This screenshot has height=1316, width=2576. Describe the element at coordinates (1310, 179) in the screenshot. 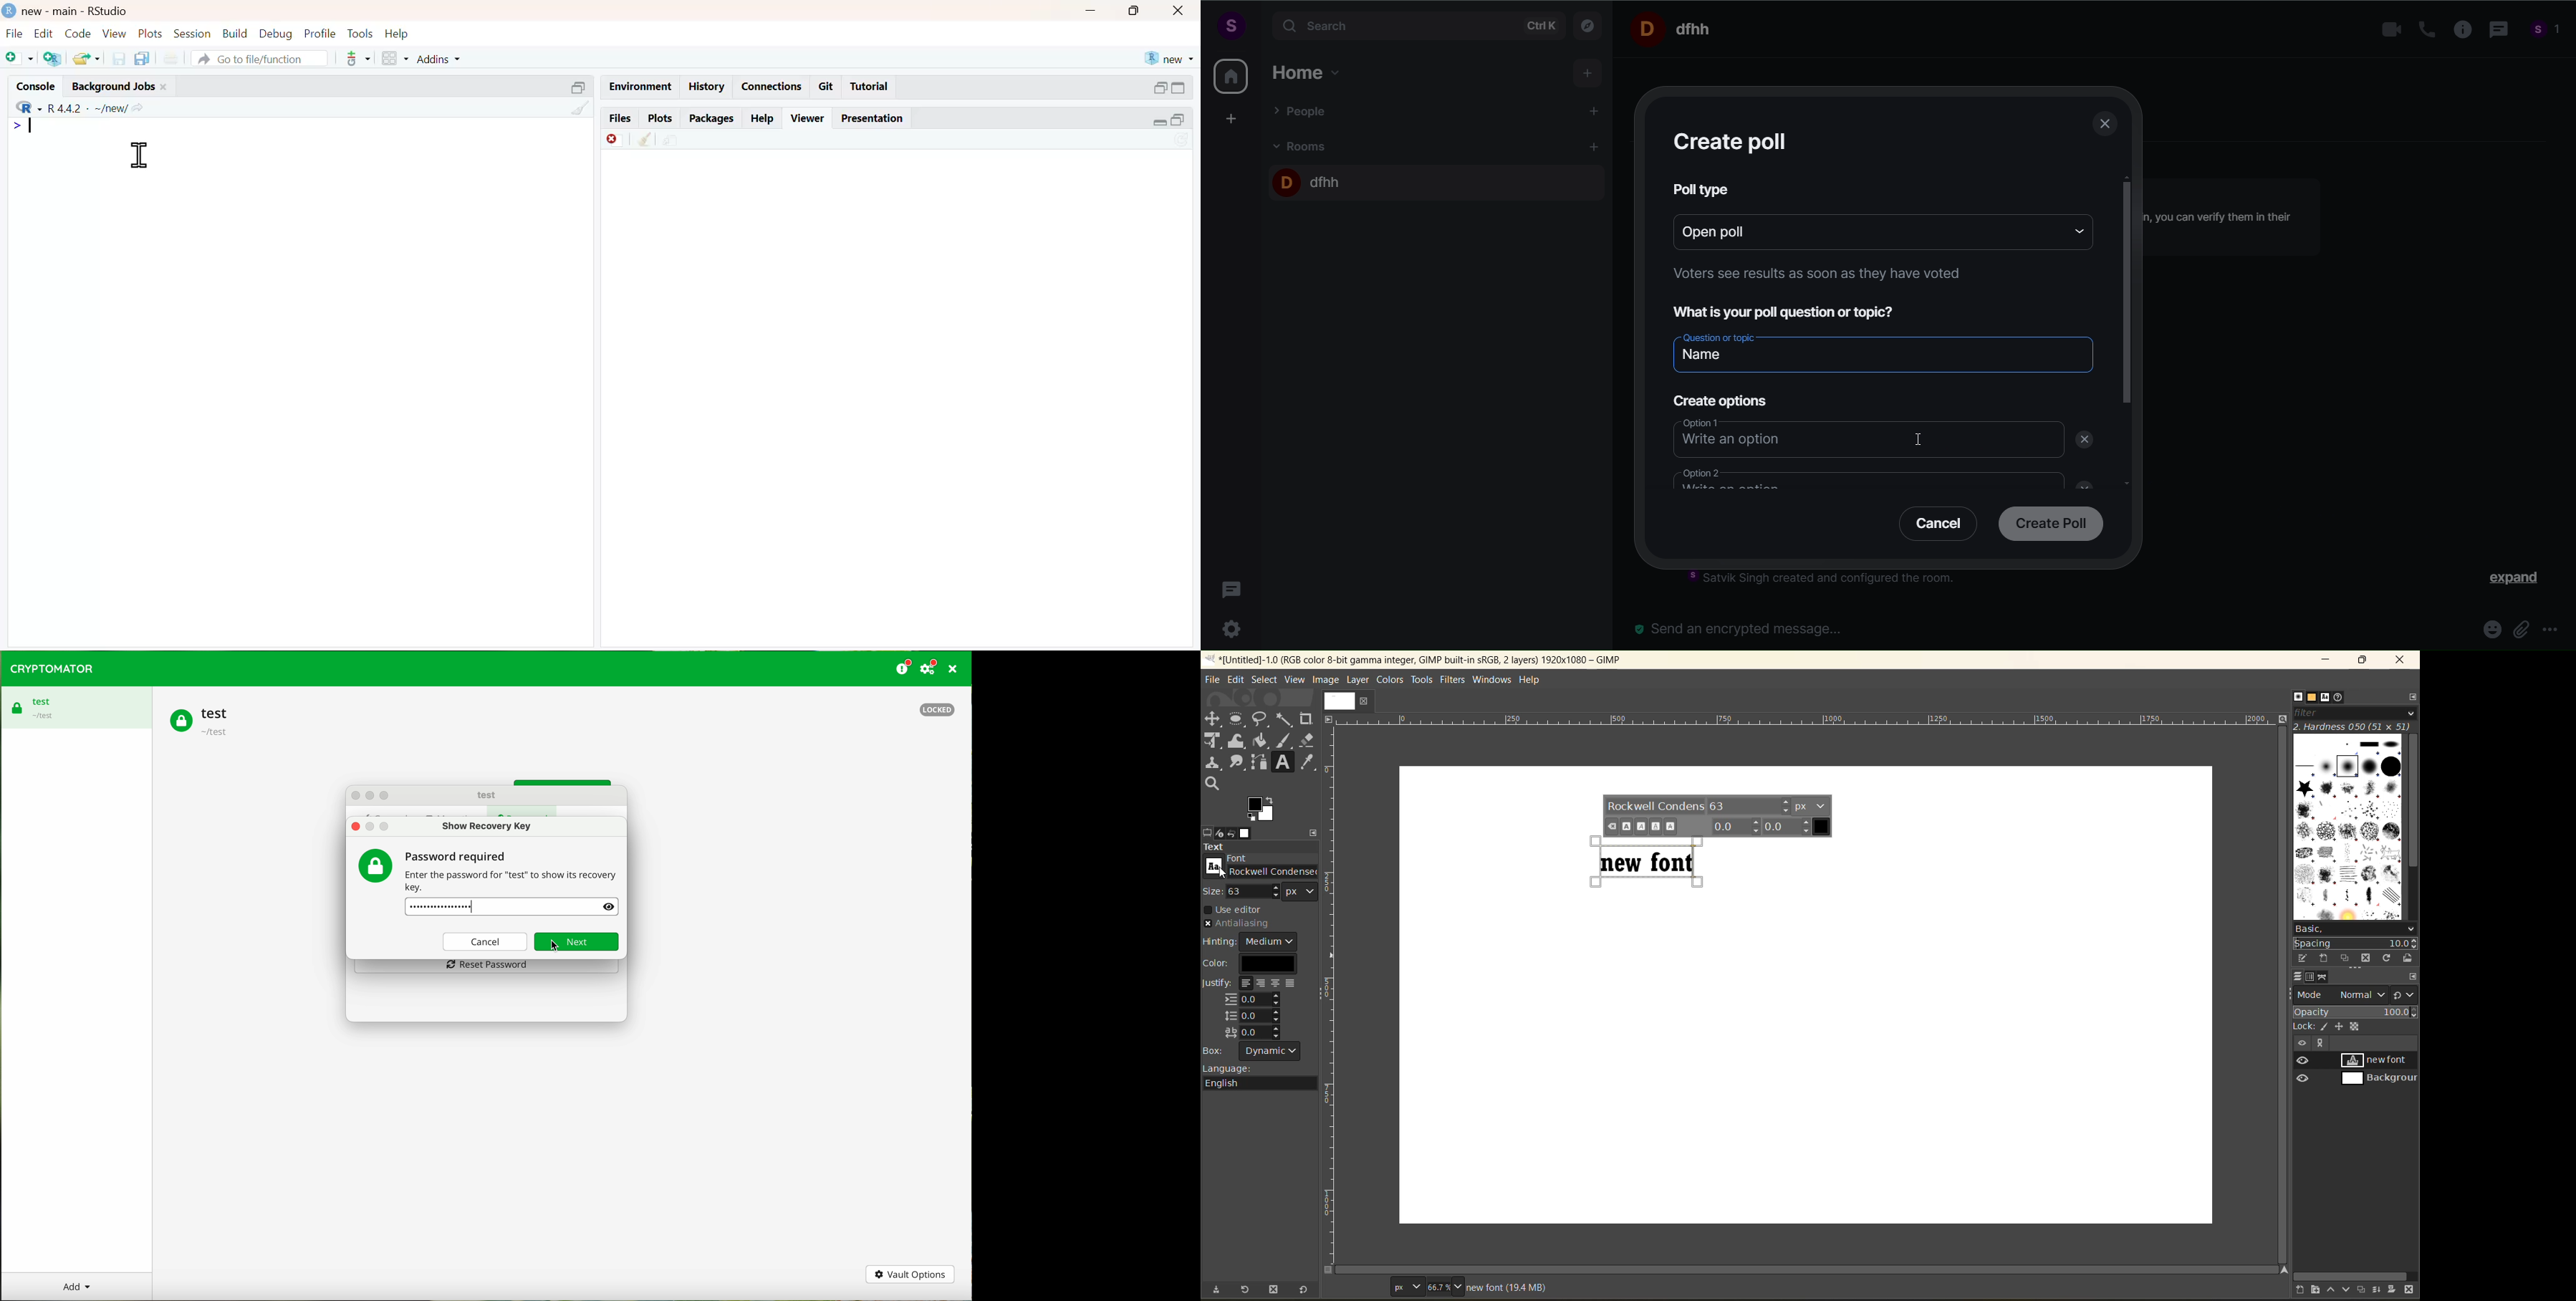

I see `room name` at that location.